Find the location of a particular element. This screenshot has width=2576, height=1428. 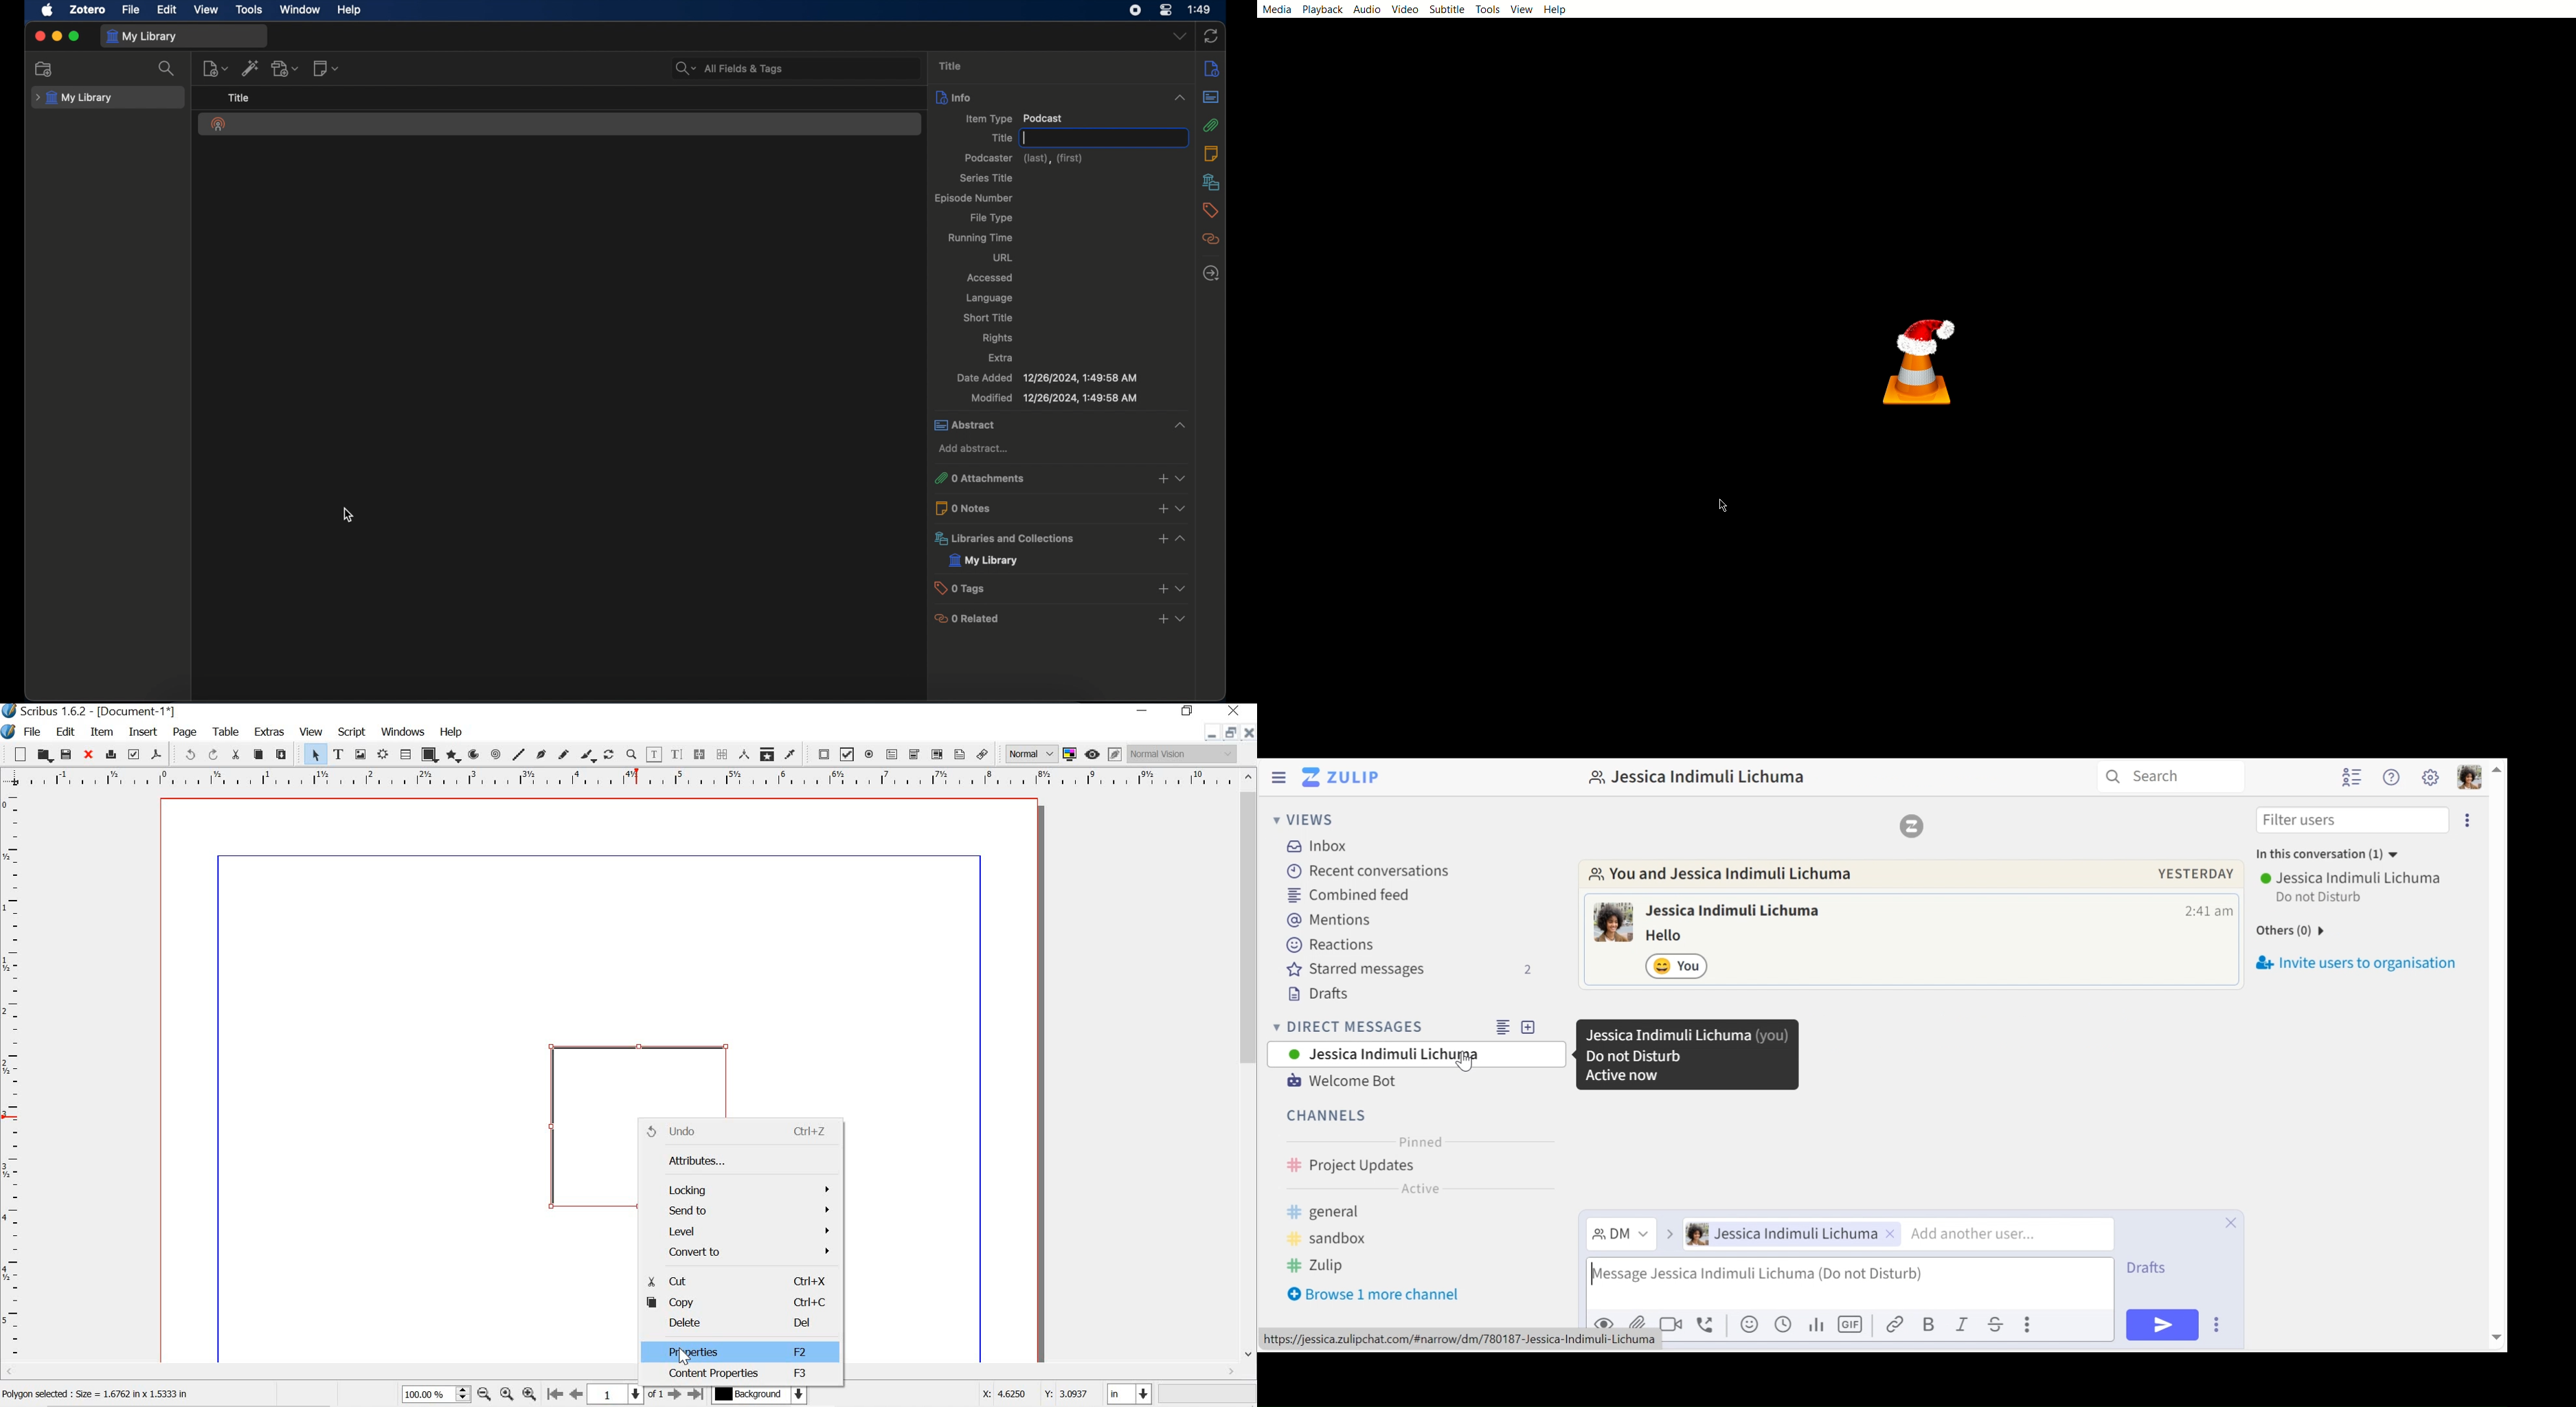

100.00% is located at coordinates (421, 1397).